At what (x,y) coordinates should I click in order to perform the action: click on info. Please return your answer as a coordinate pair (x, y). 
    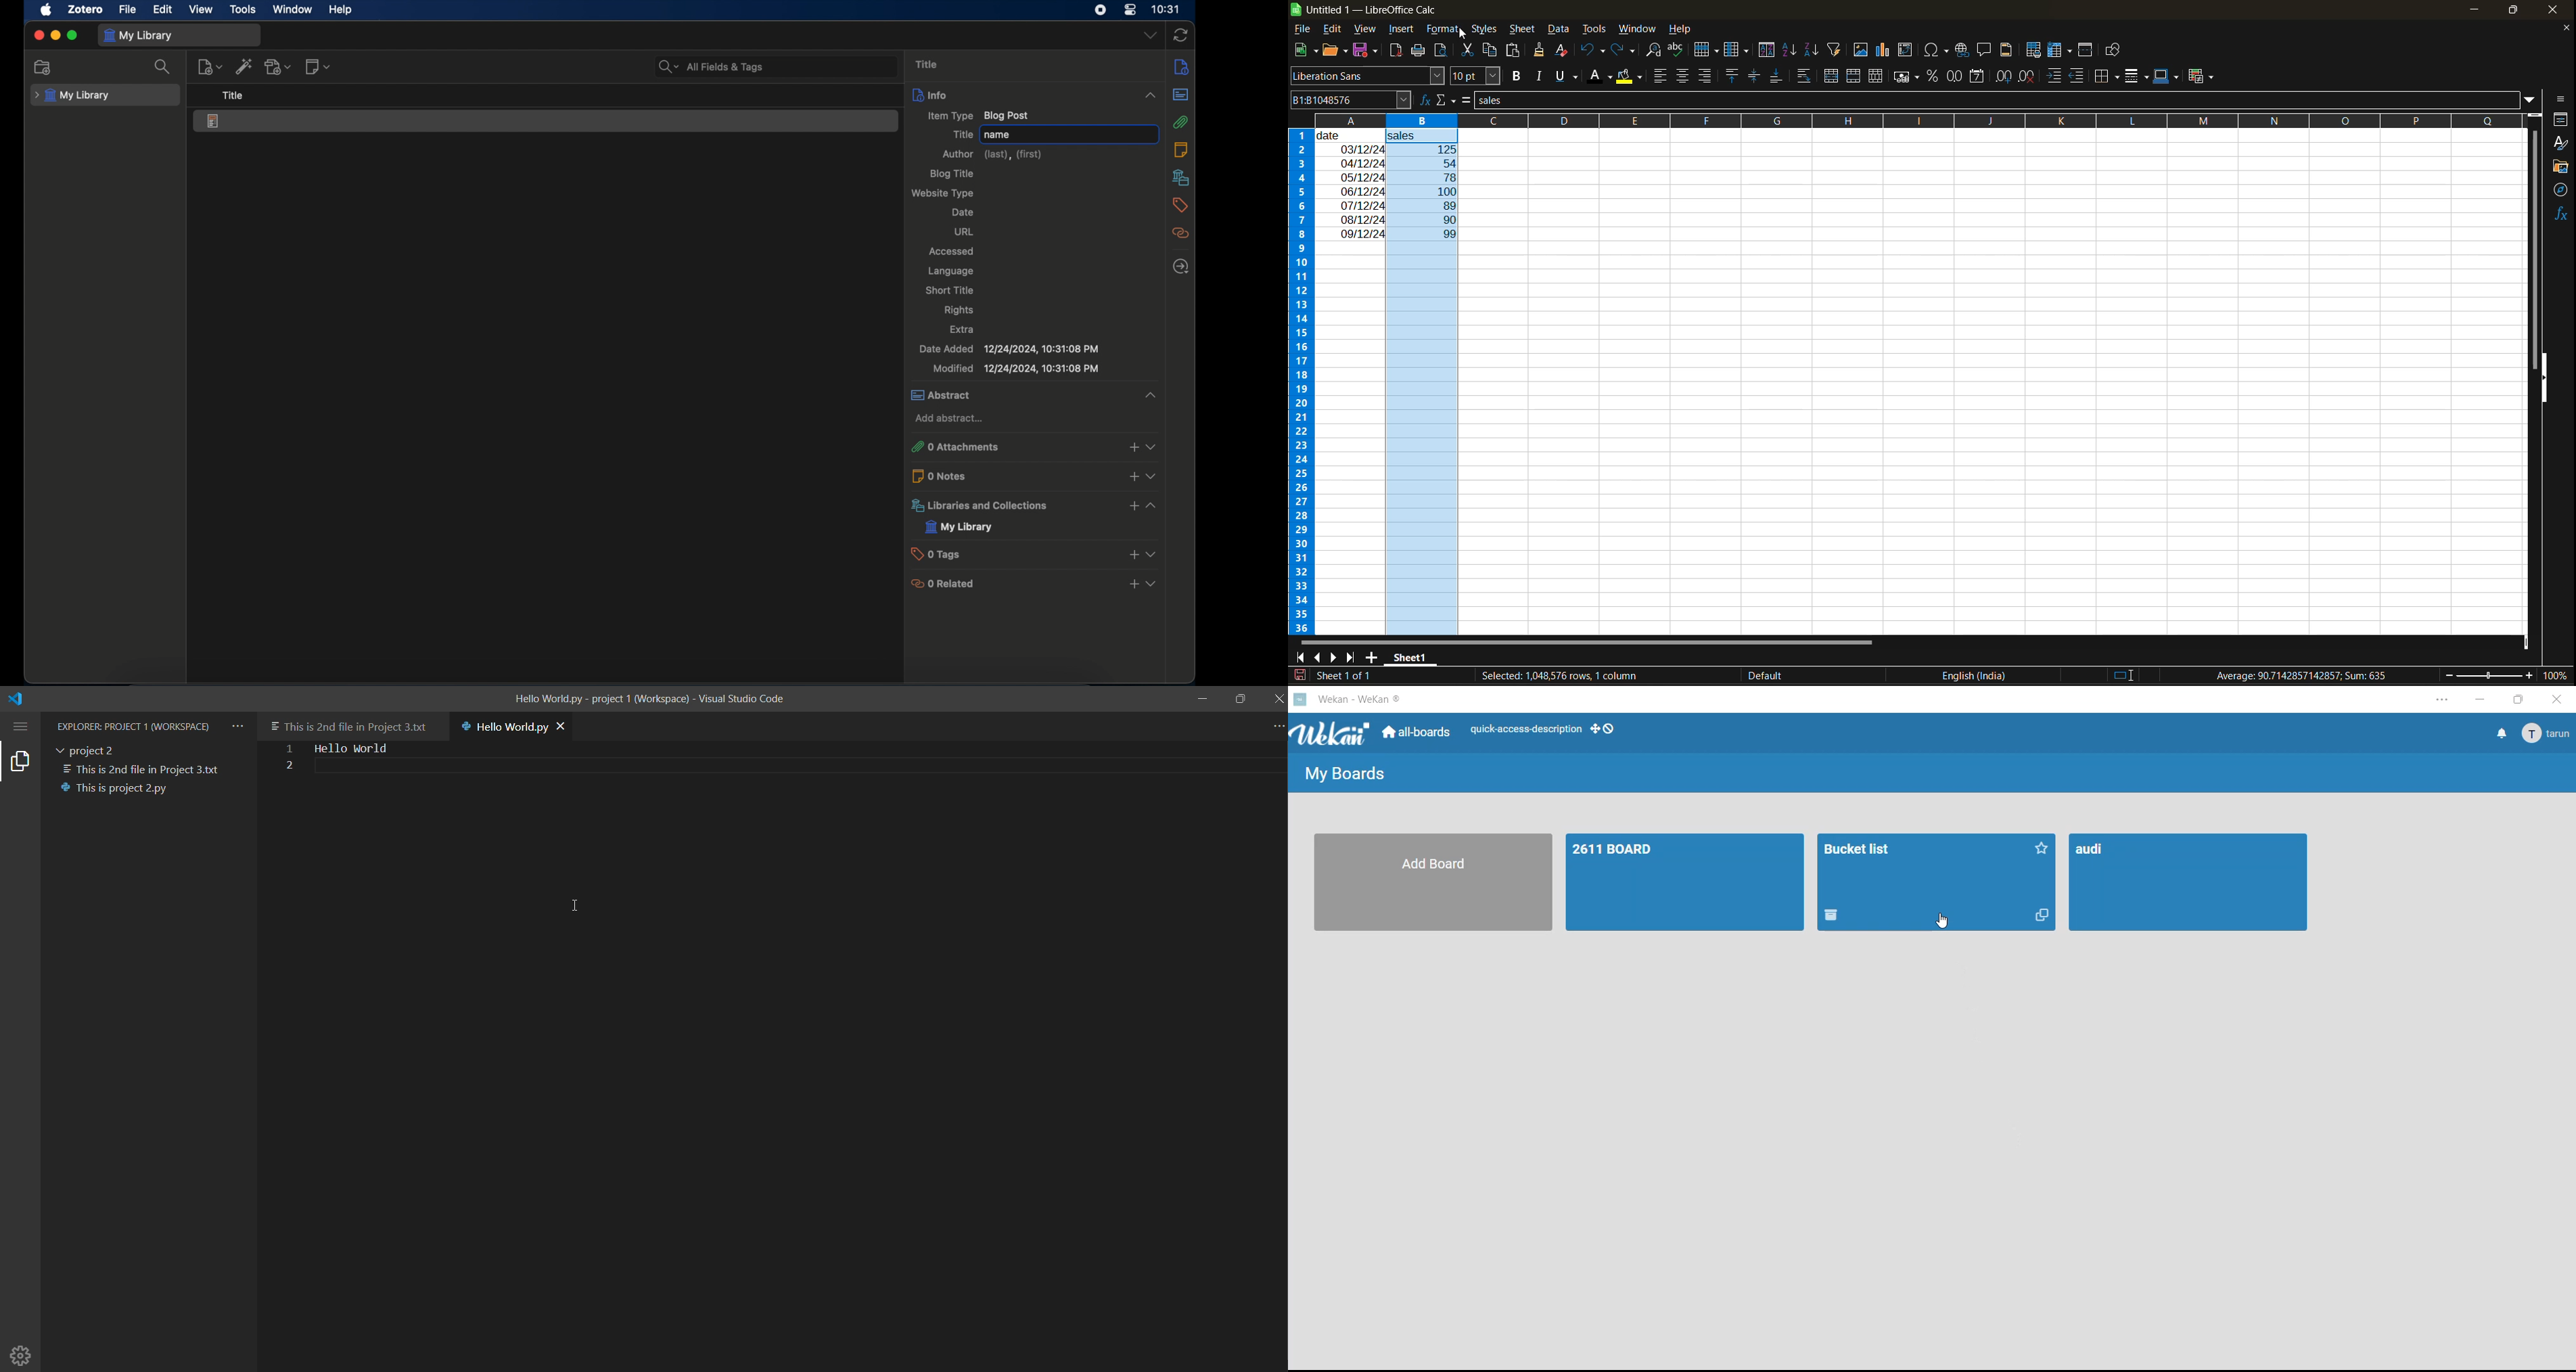
    Looking at the image, I should click on (1183, 66).